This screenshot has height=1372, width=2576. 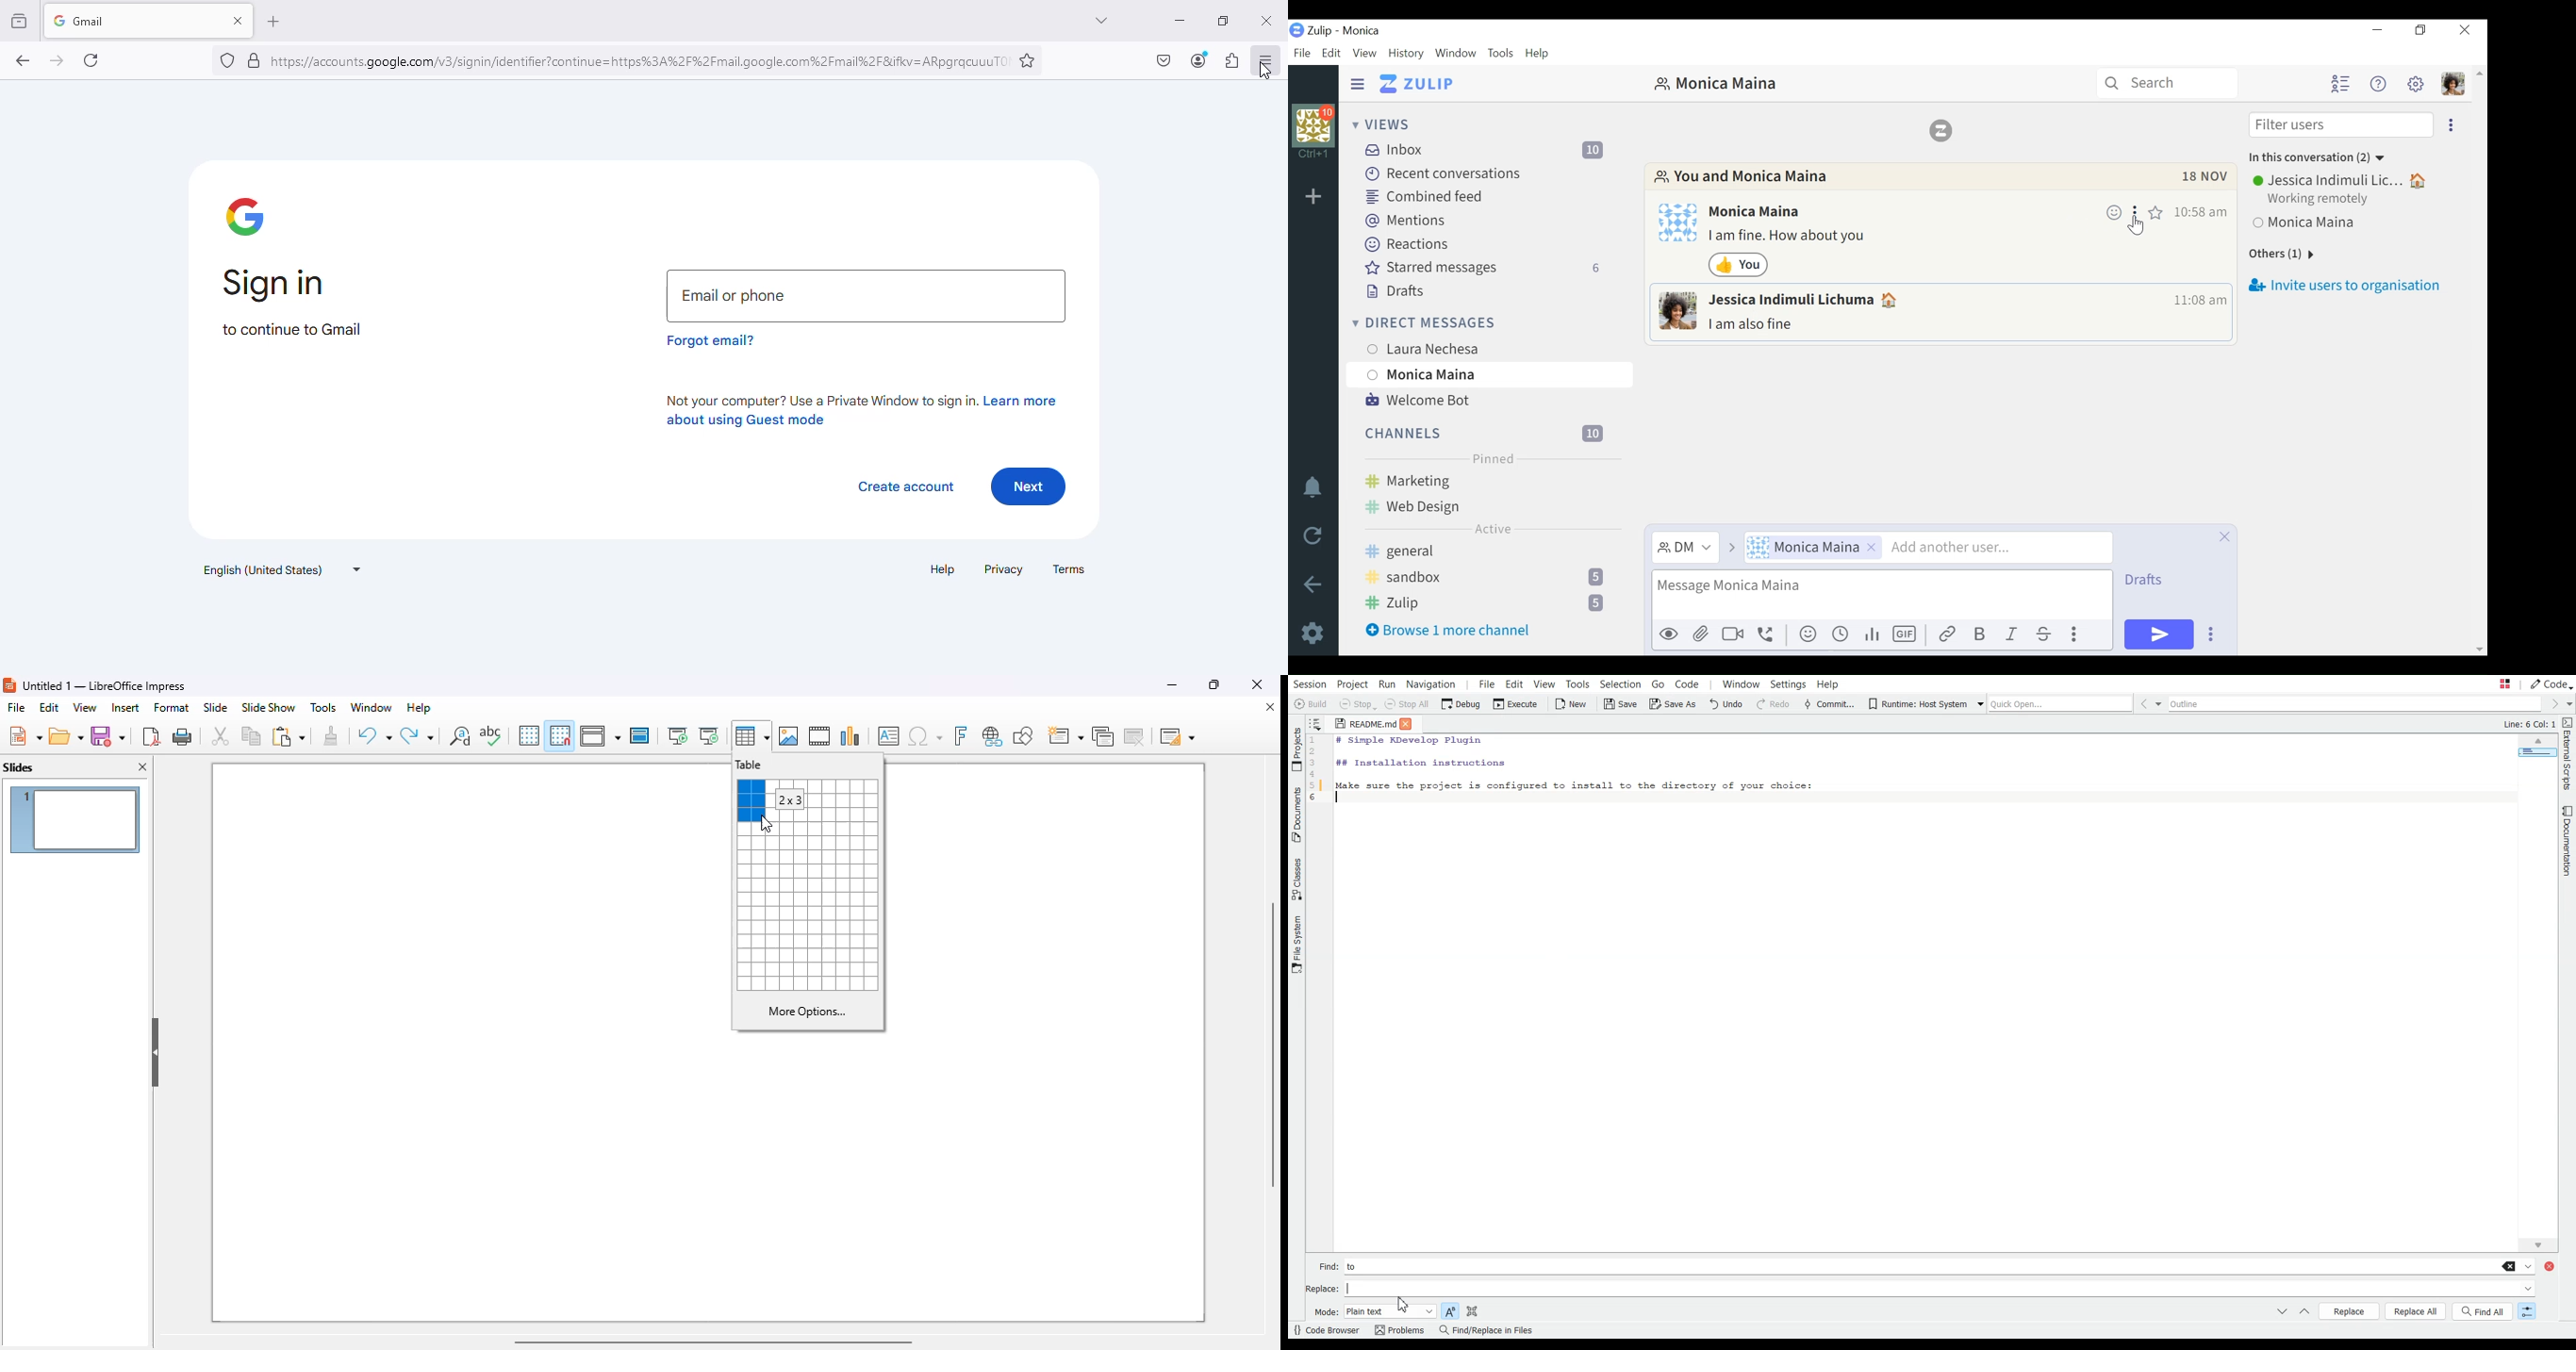 I want to click on Cursor, so click(x=2141, y=227).